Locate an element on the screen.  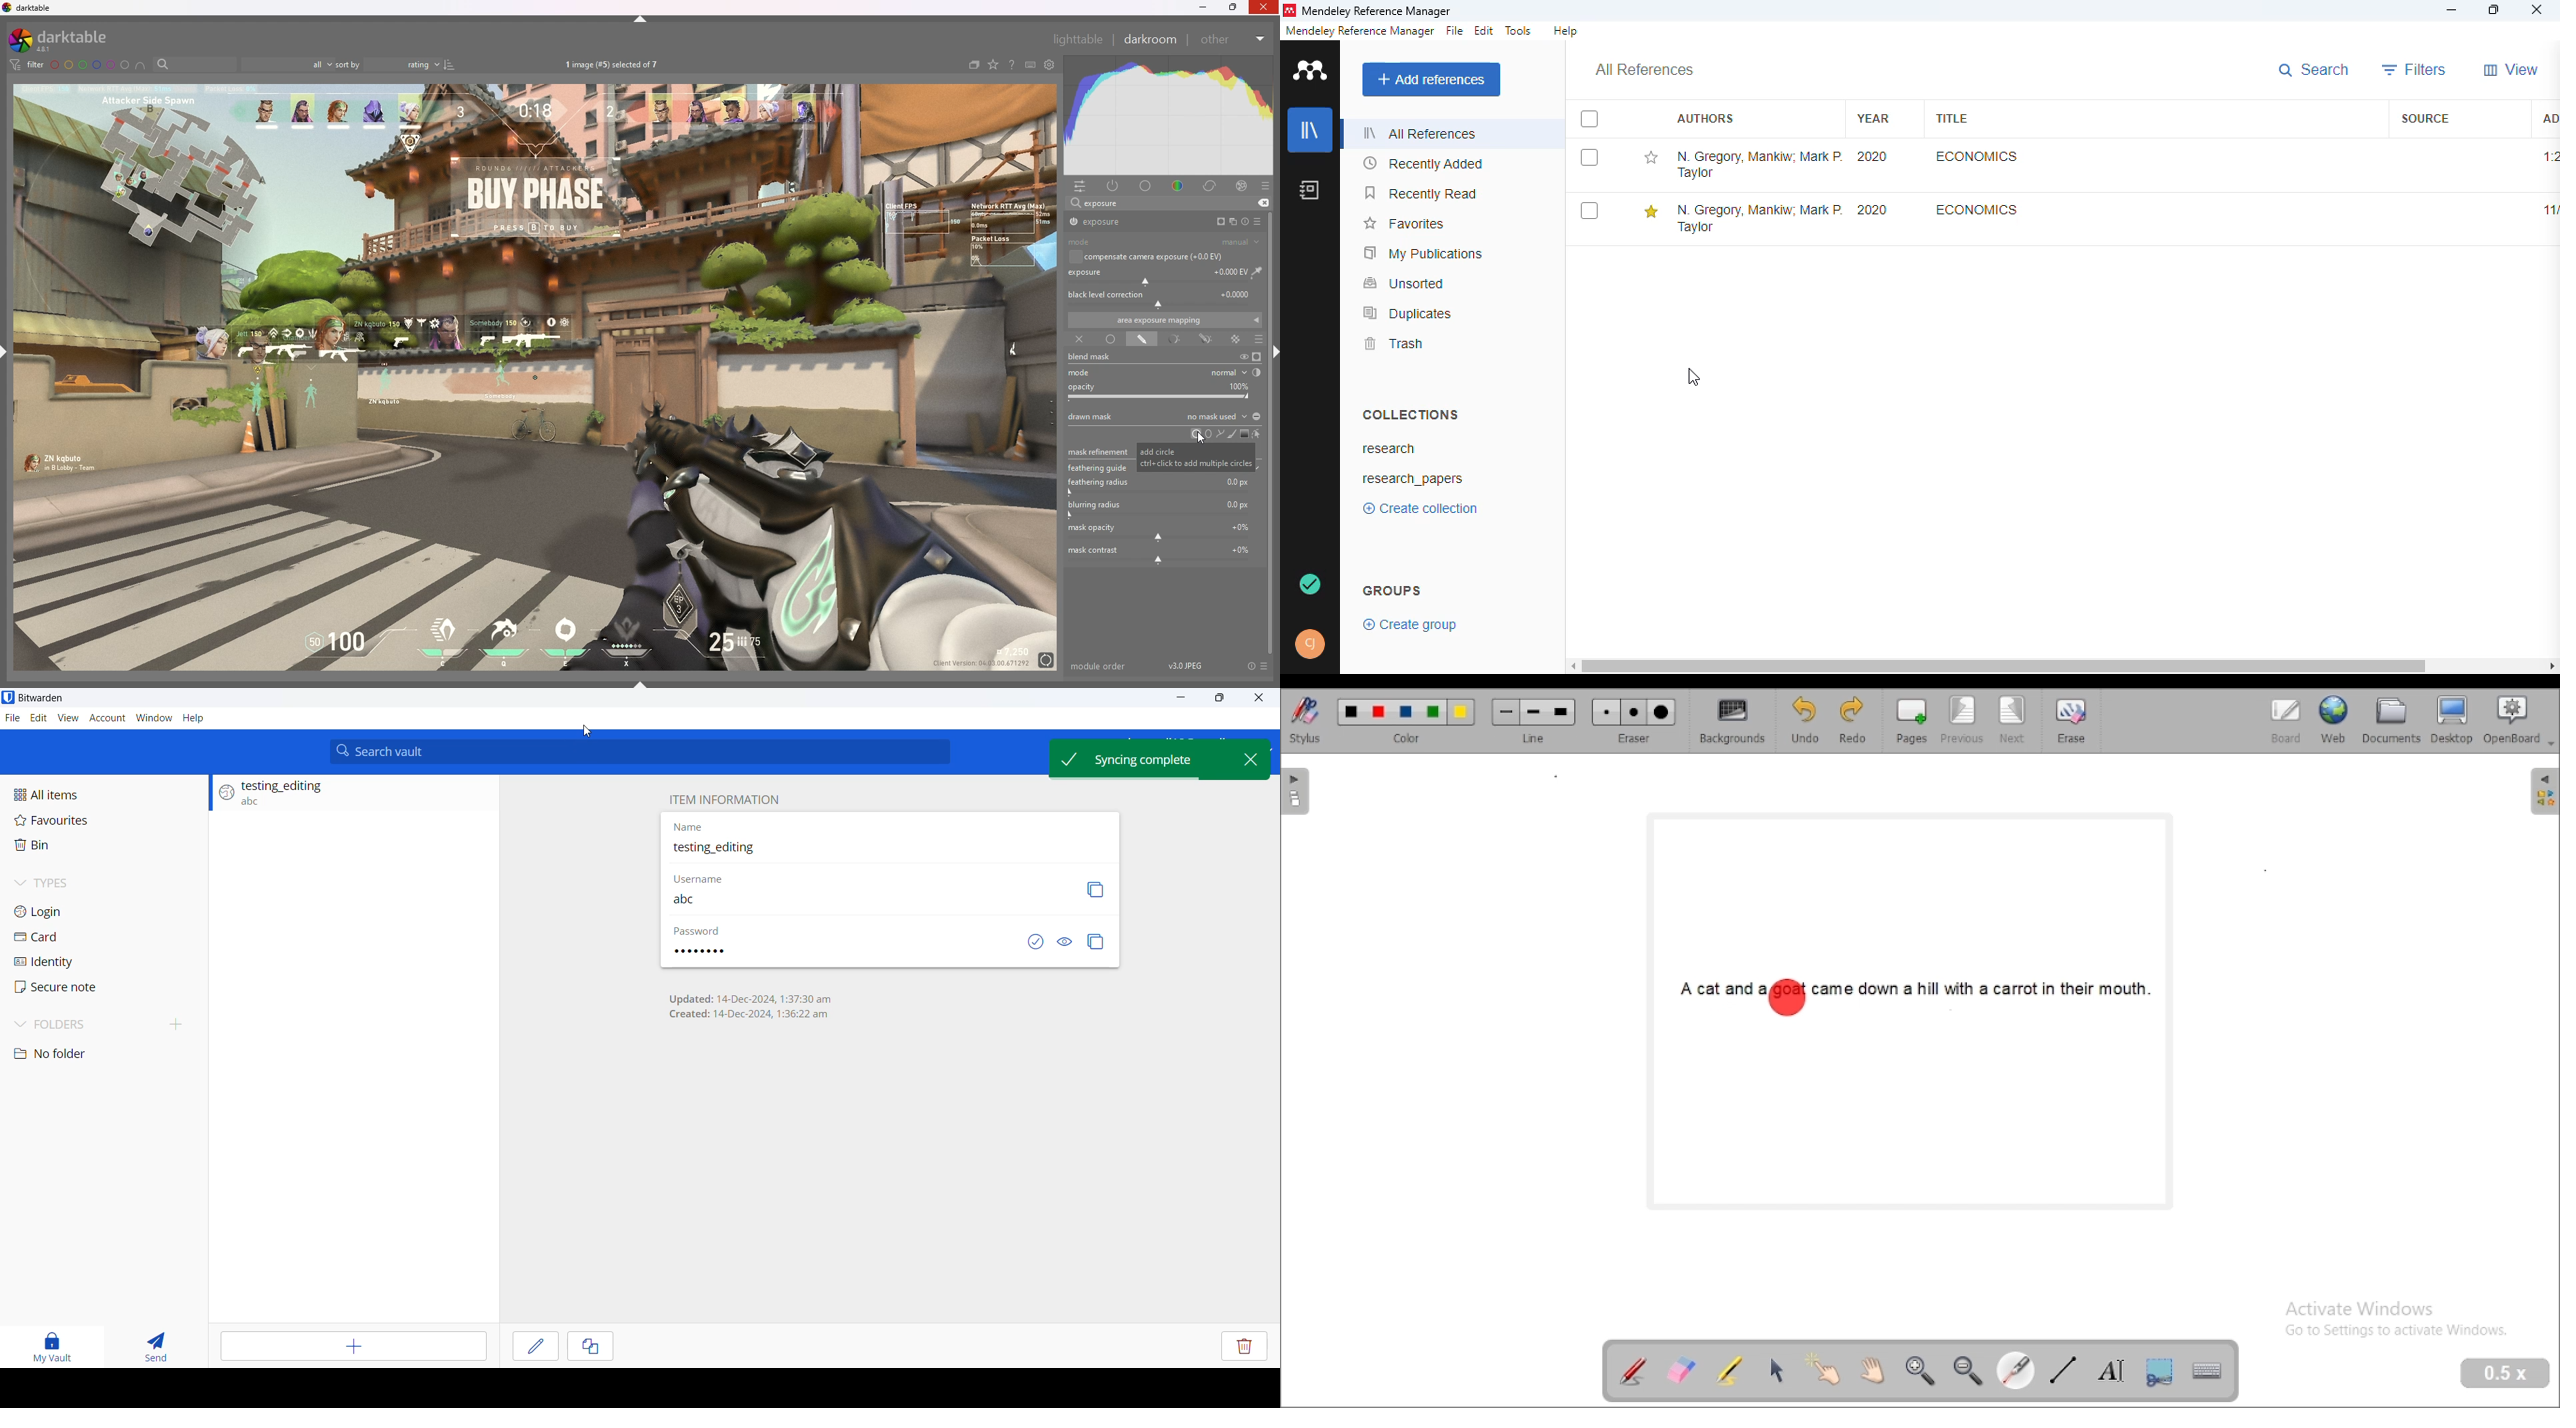
Cancel is located at coordinates (599, 1347).